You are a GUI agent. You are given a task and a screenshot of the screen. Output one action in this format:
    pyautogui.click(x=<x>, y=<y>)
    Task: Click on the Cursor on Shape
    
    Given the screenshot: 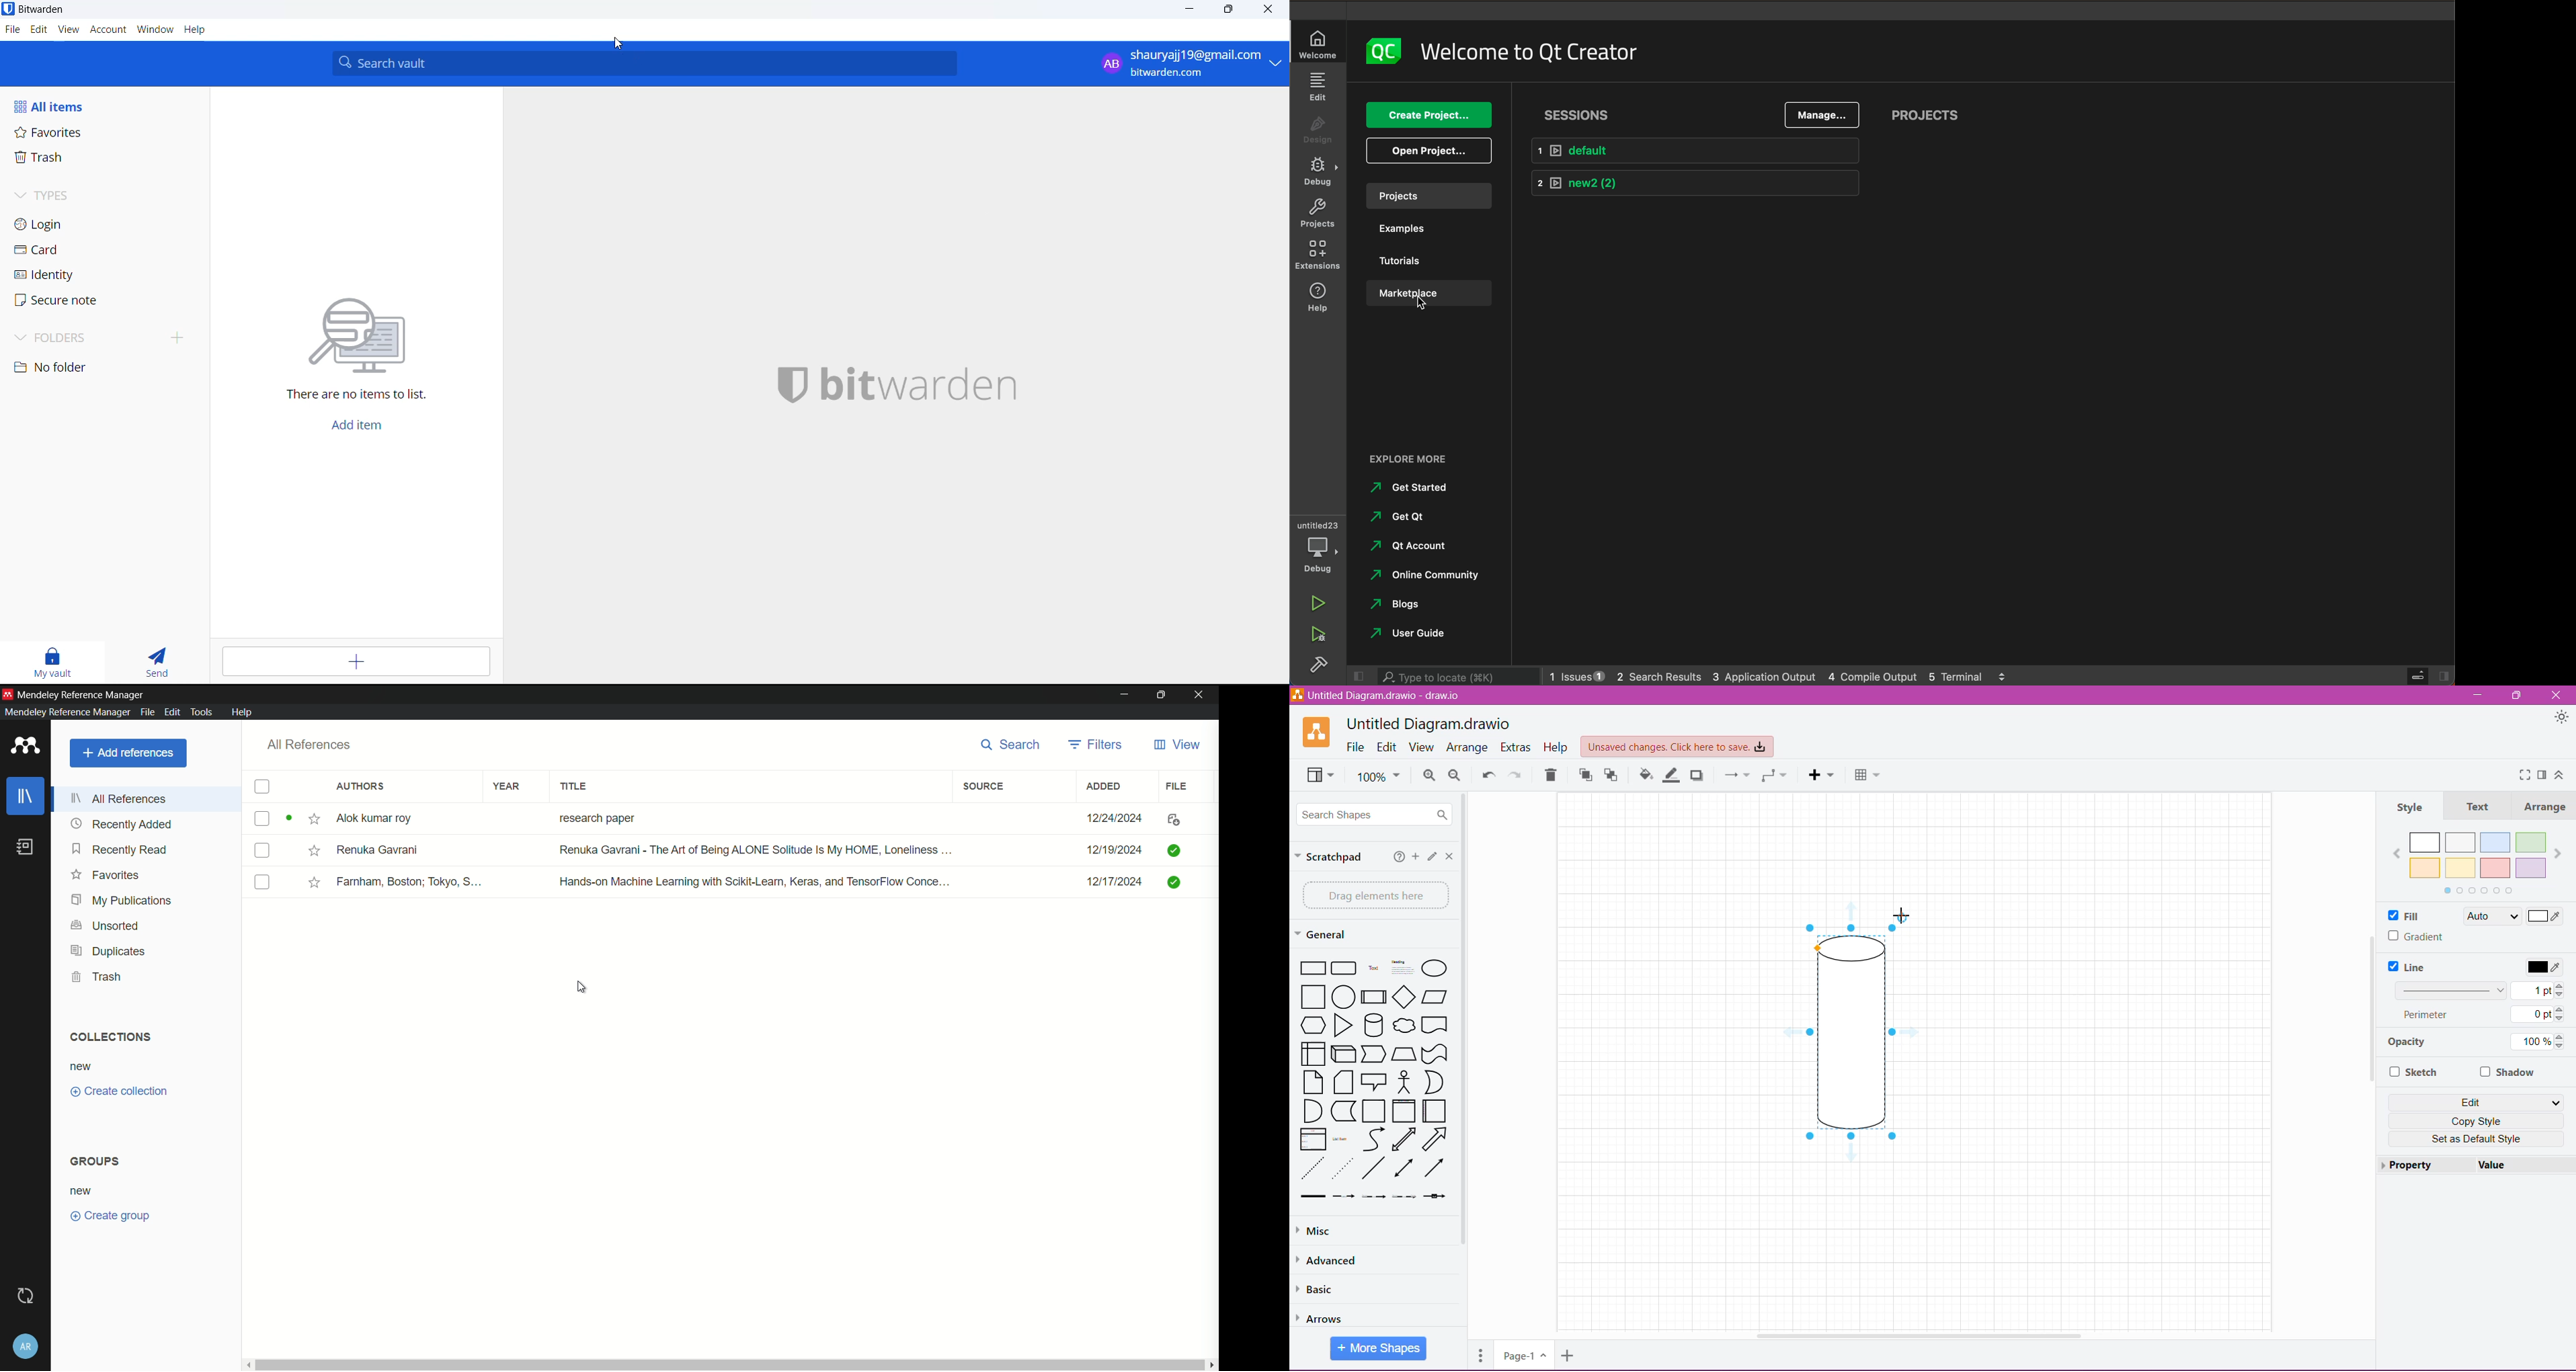 What is the action you would take?
    pyautogui.click(x=1911, y=924)
    